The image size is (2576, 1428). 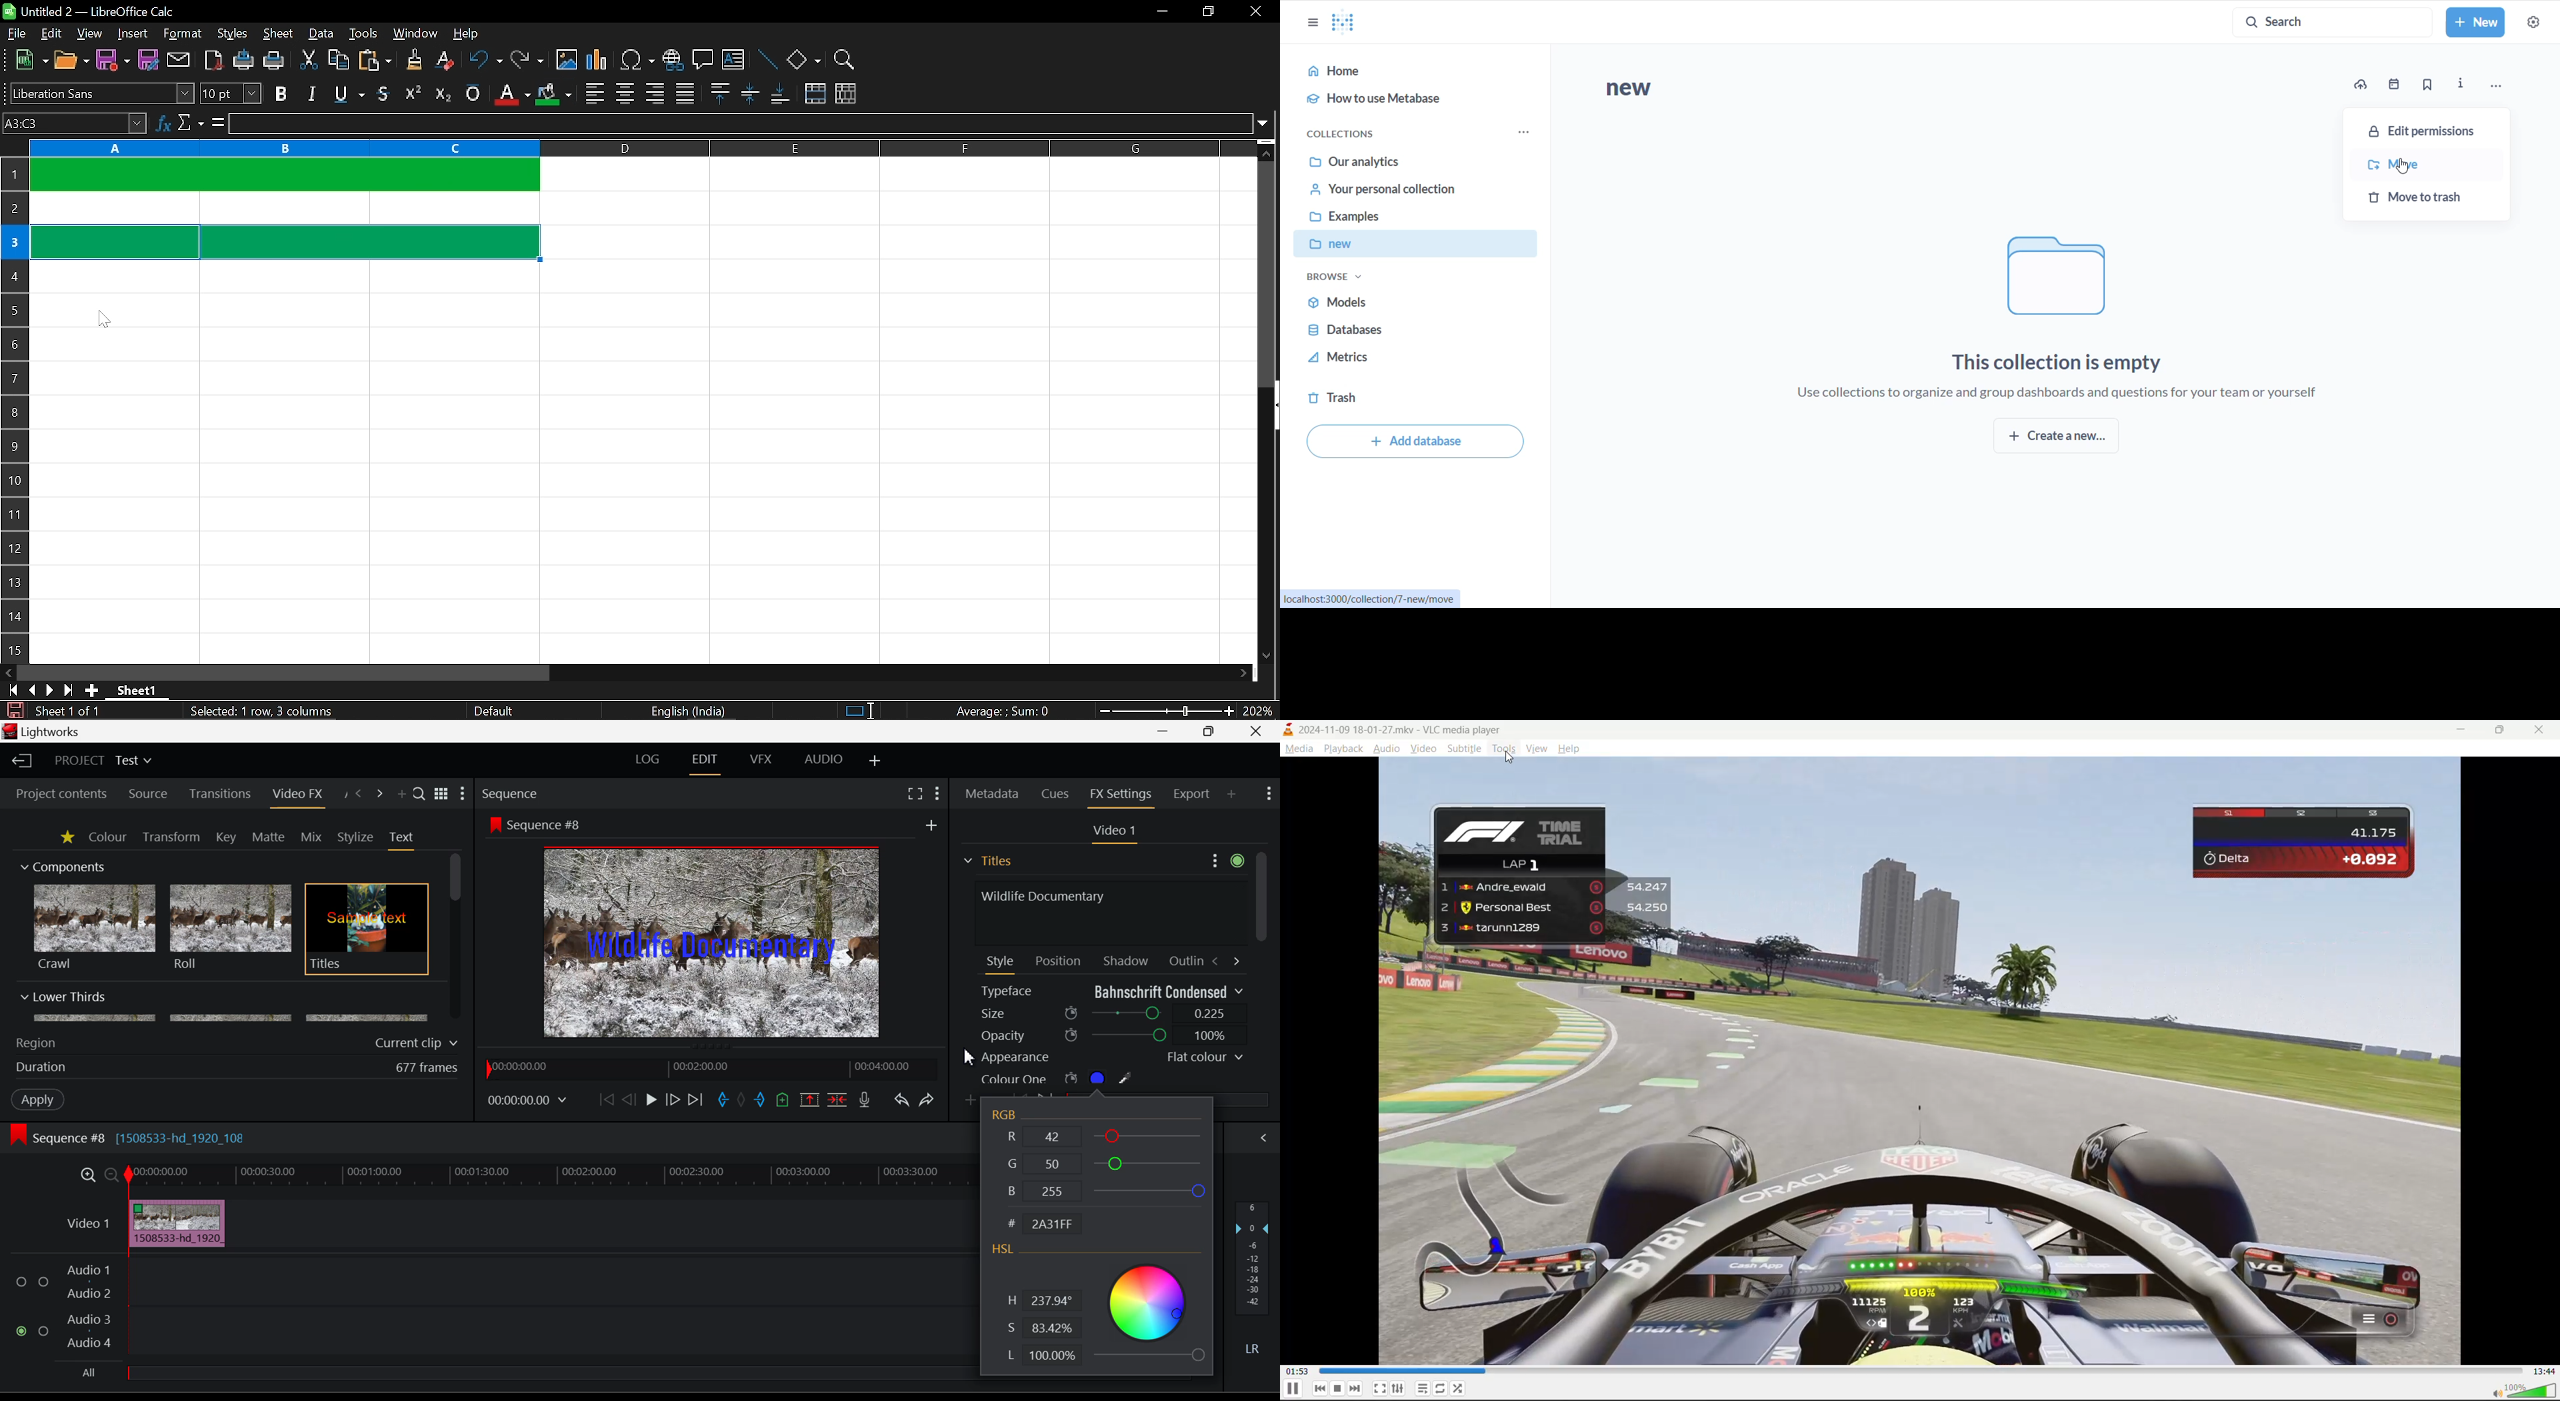 I want to click on view, so click(x=1539, y=750).